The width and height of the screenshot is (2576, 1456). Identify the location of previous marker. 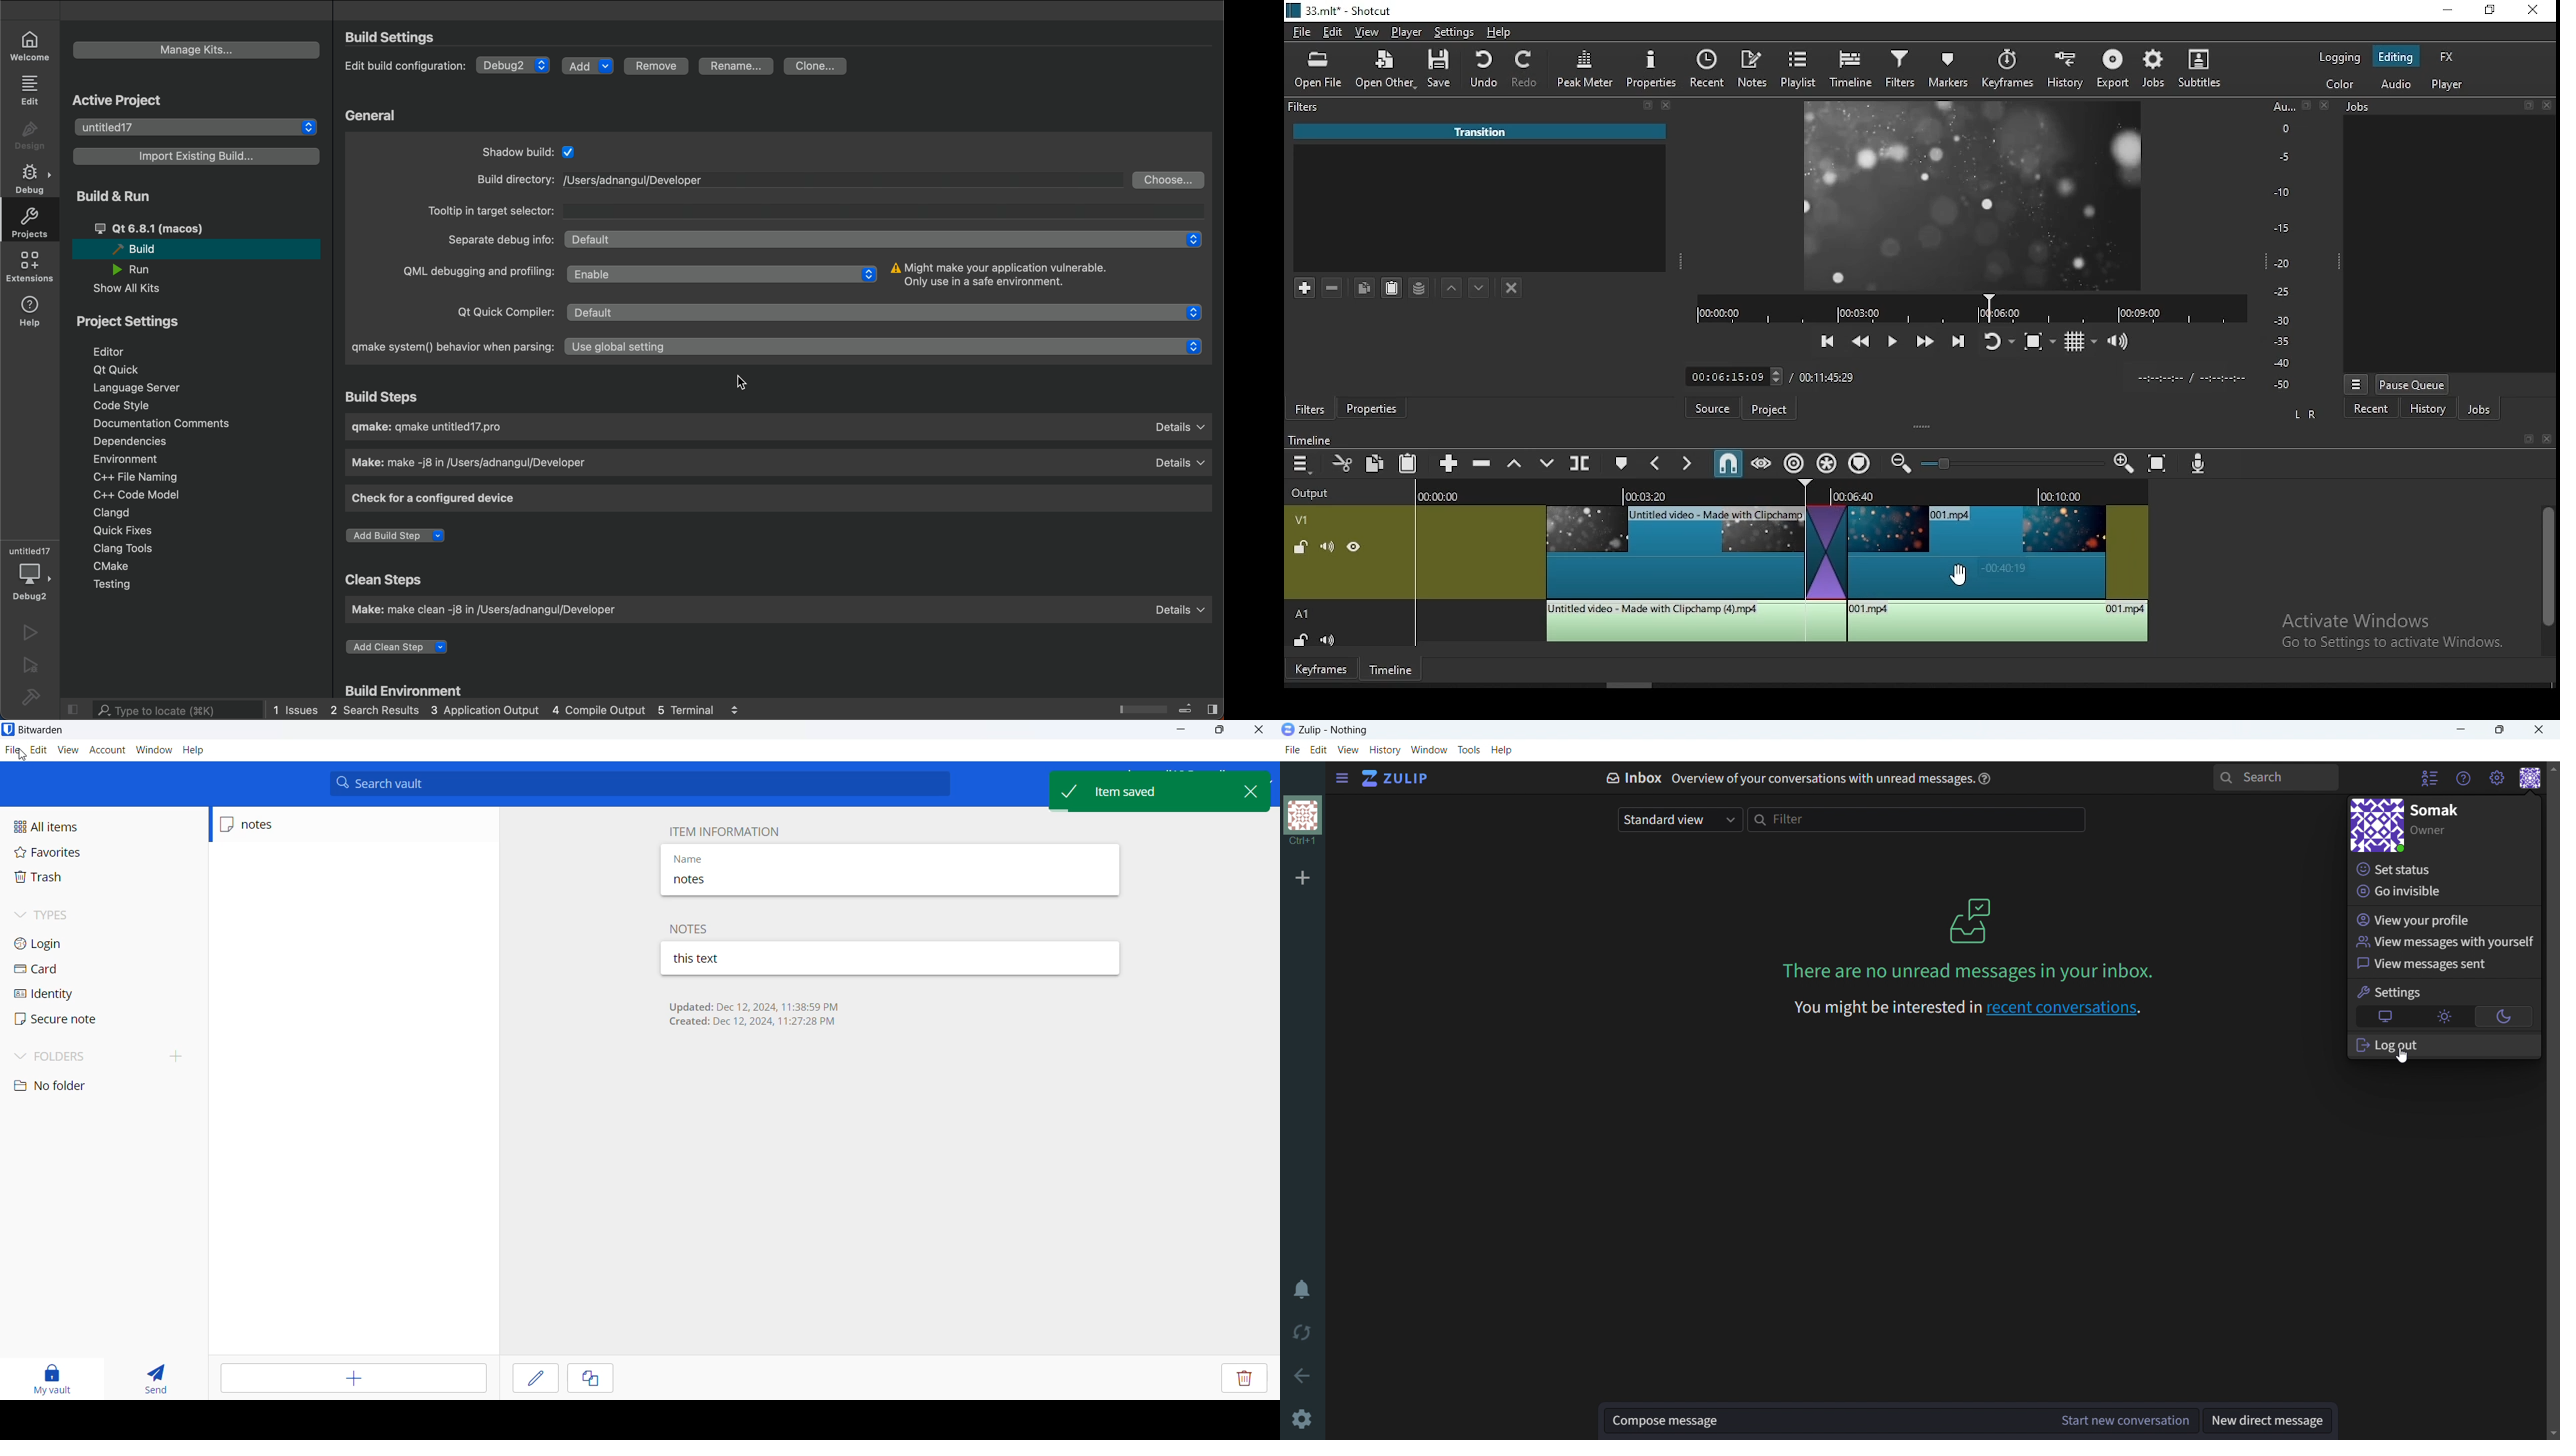
(1651, 463).